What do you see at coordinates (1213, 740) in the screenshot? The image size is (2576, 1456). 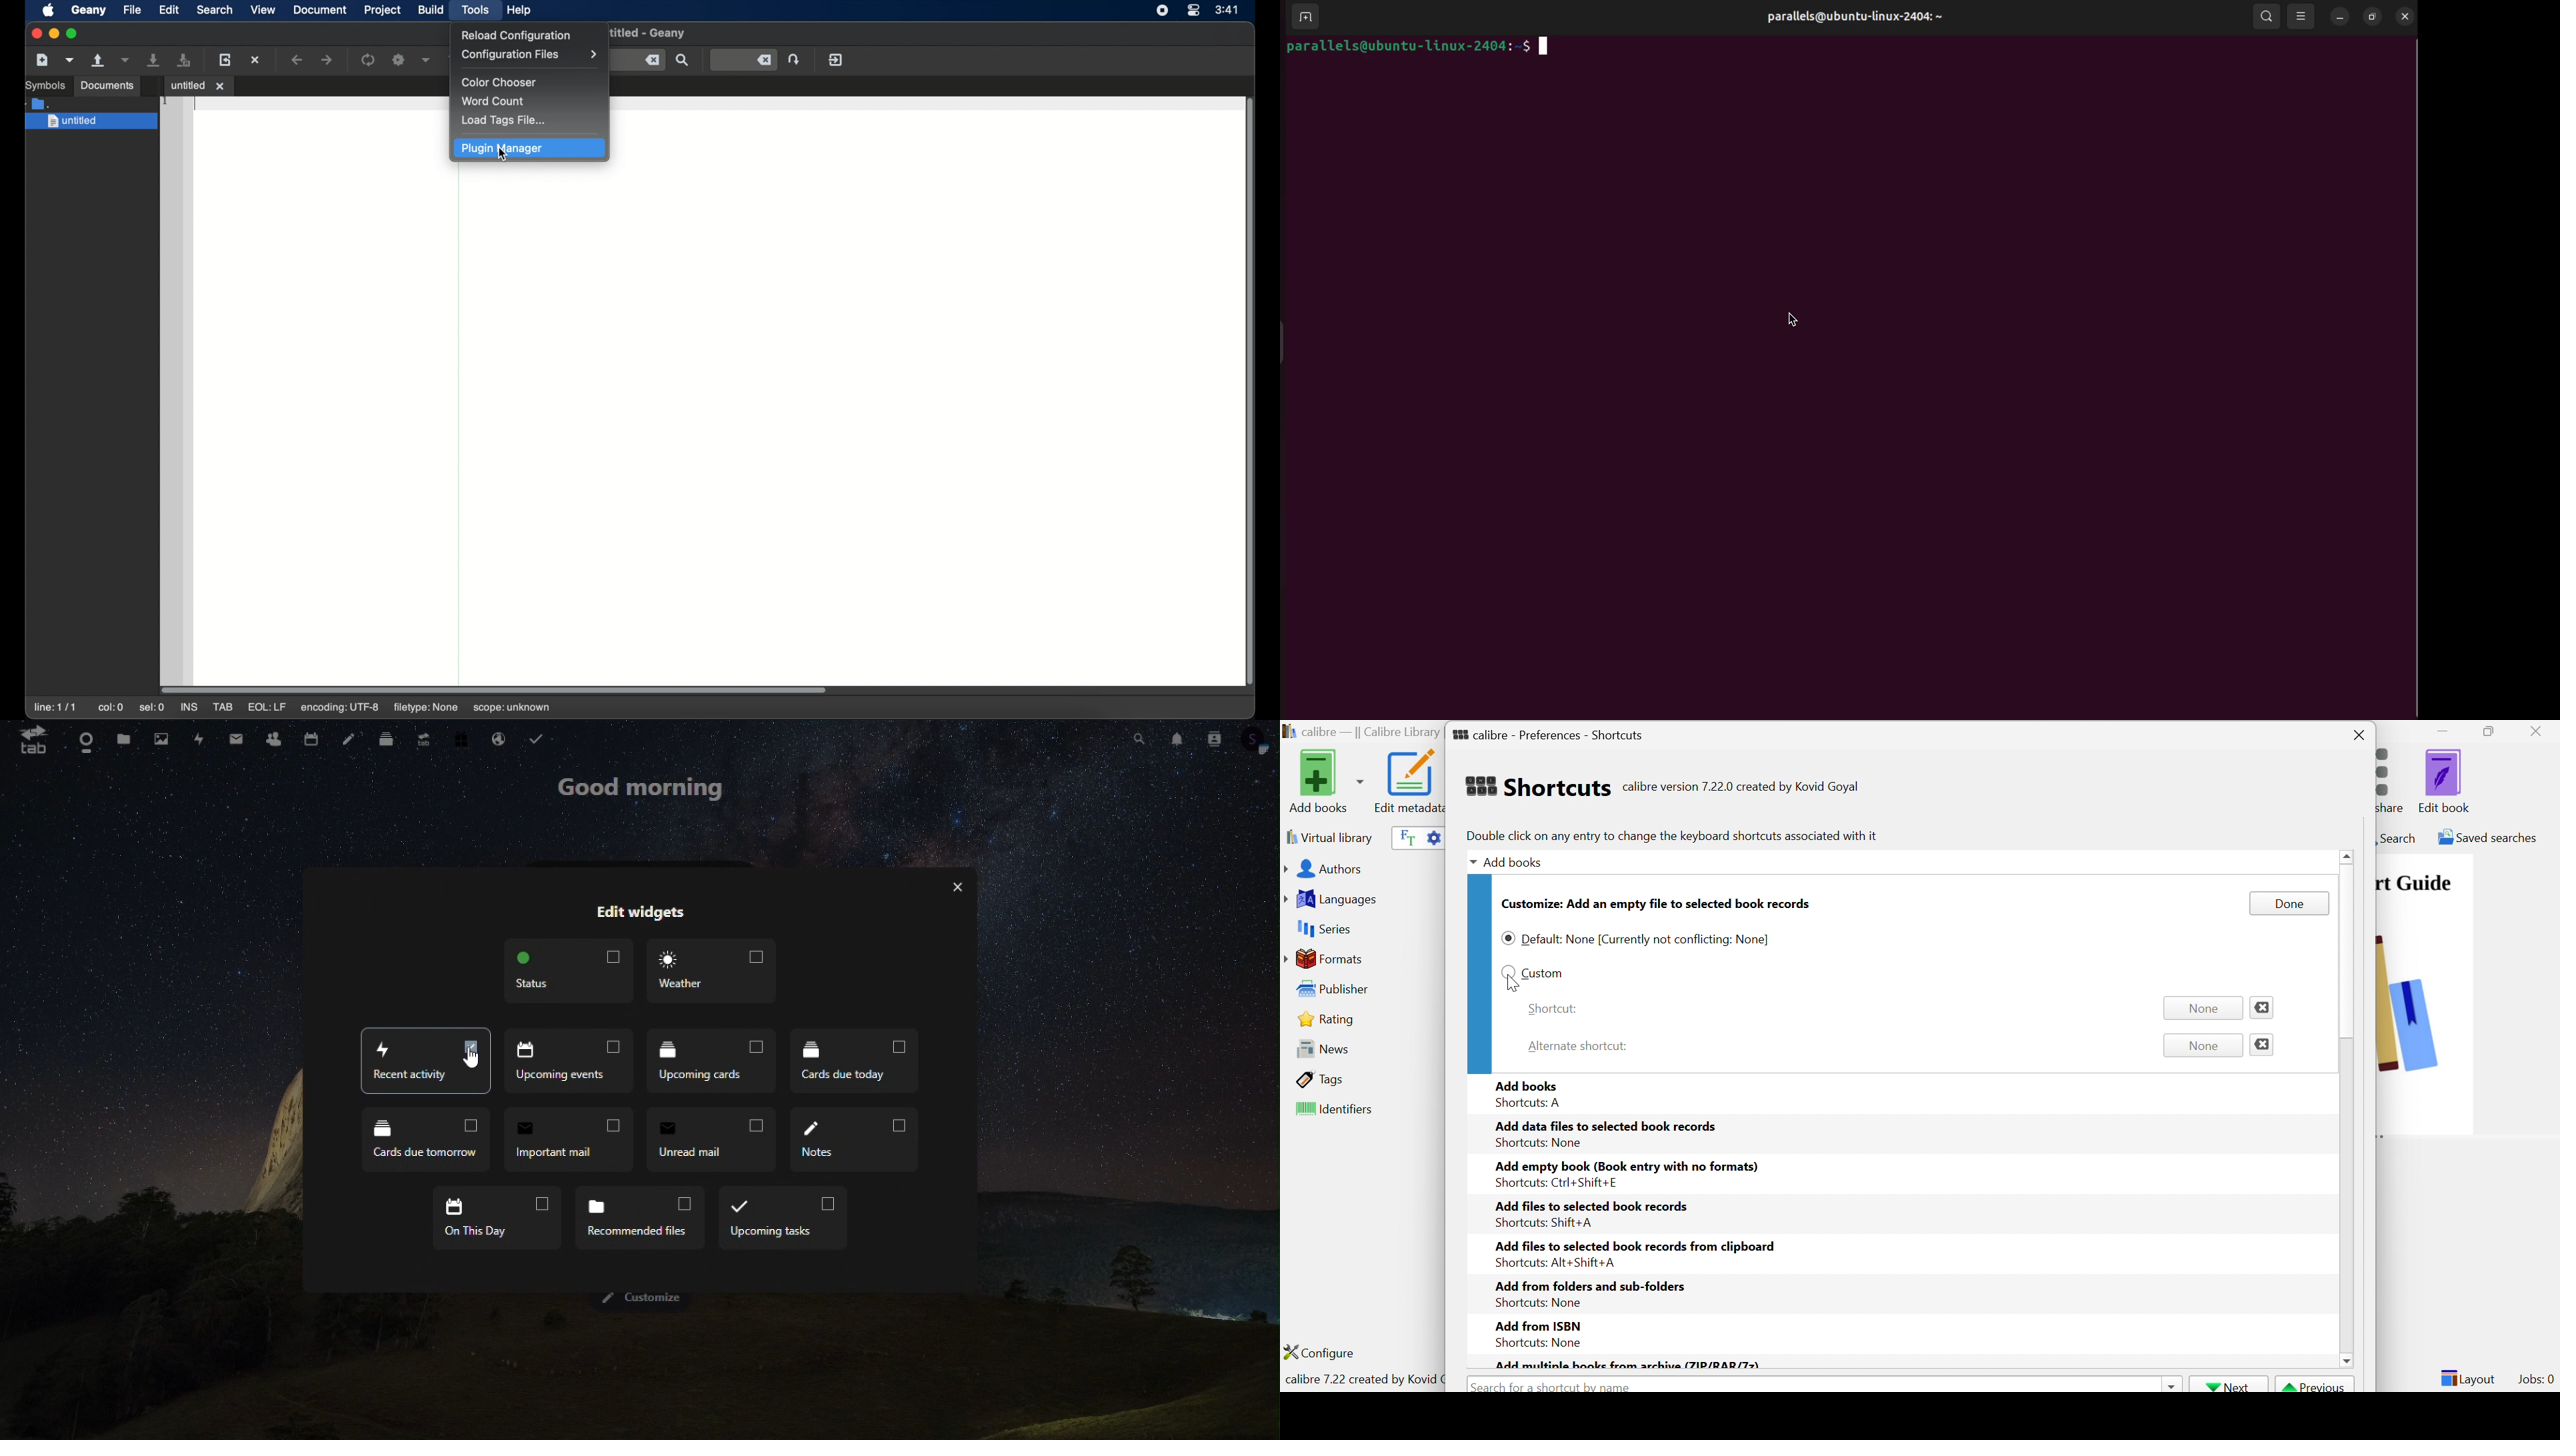 I see `contacts` at bounding box center [1213, 740].